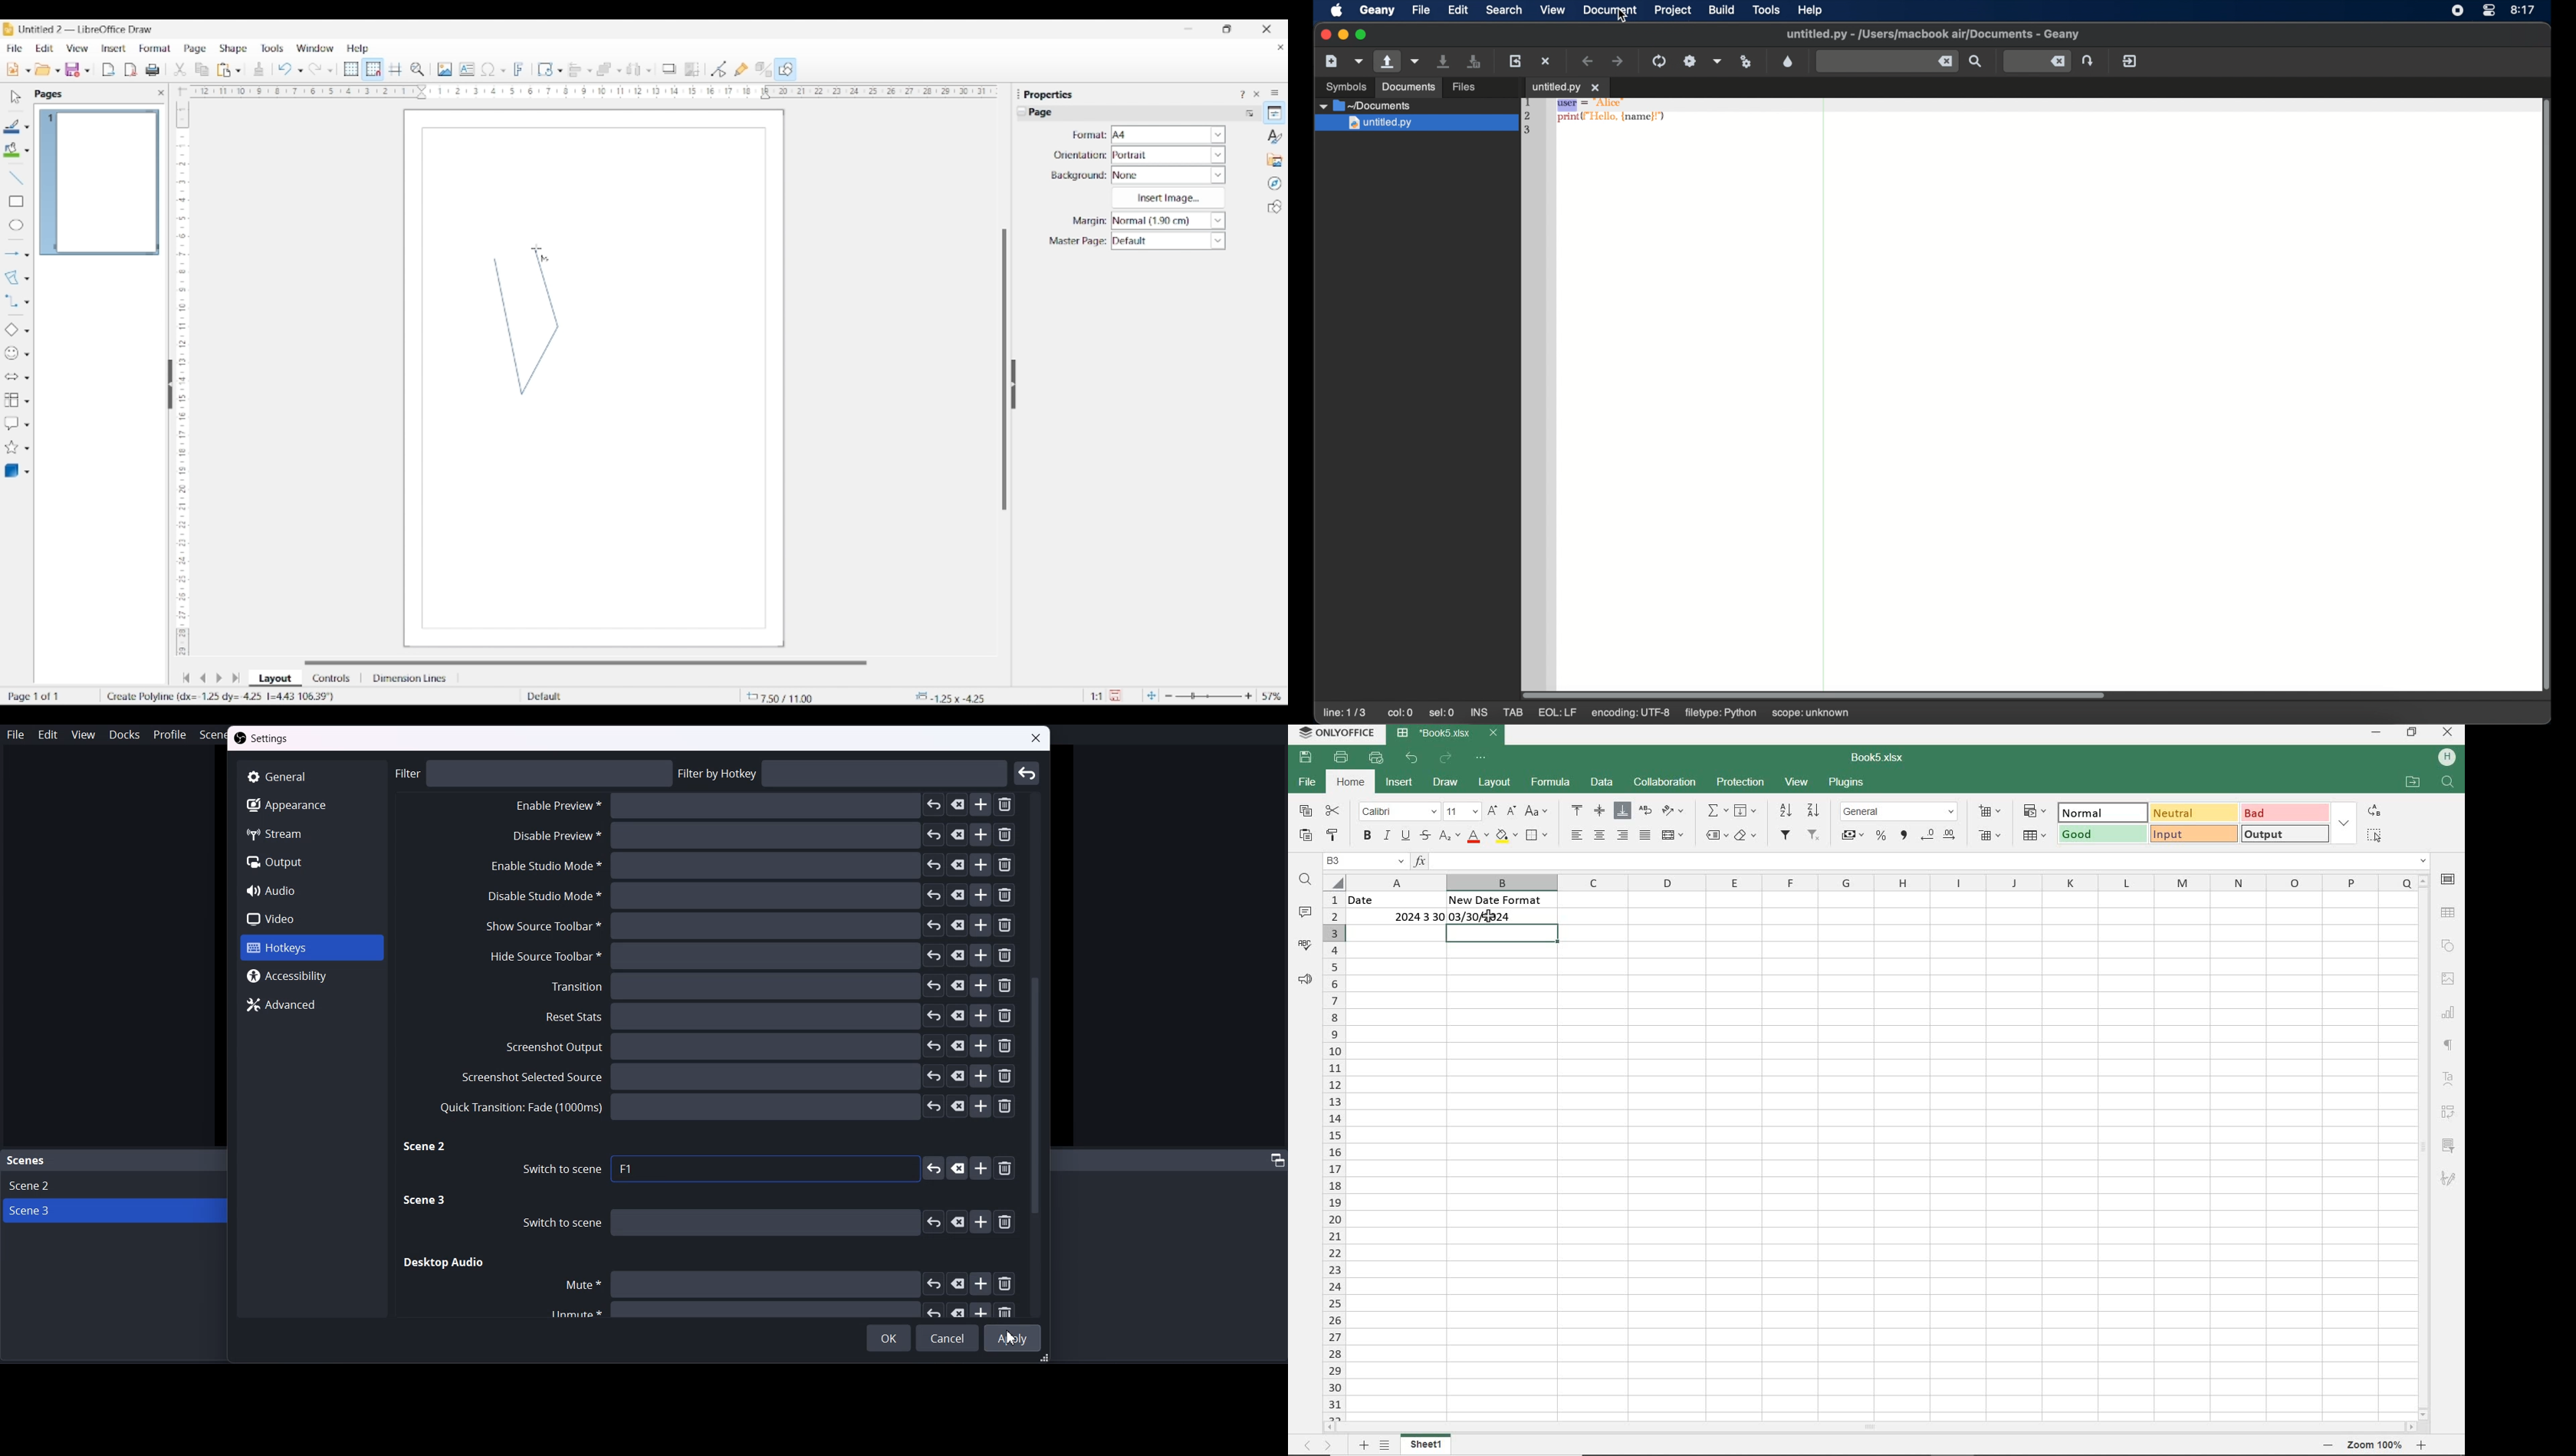  Describe the element at coordinates (374, 70) in the screenshot. I see `Snap to grid` at that location.